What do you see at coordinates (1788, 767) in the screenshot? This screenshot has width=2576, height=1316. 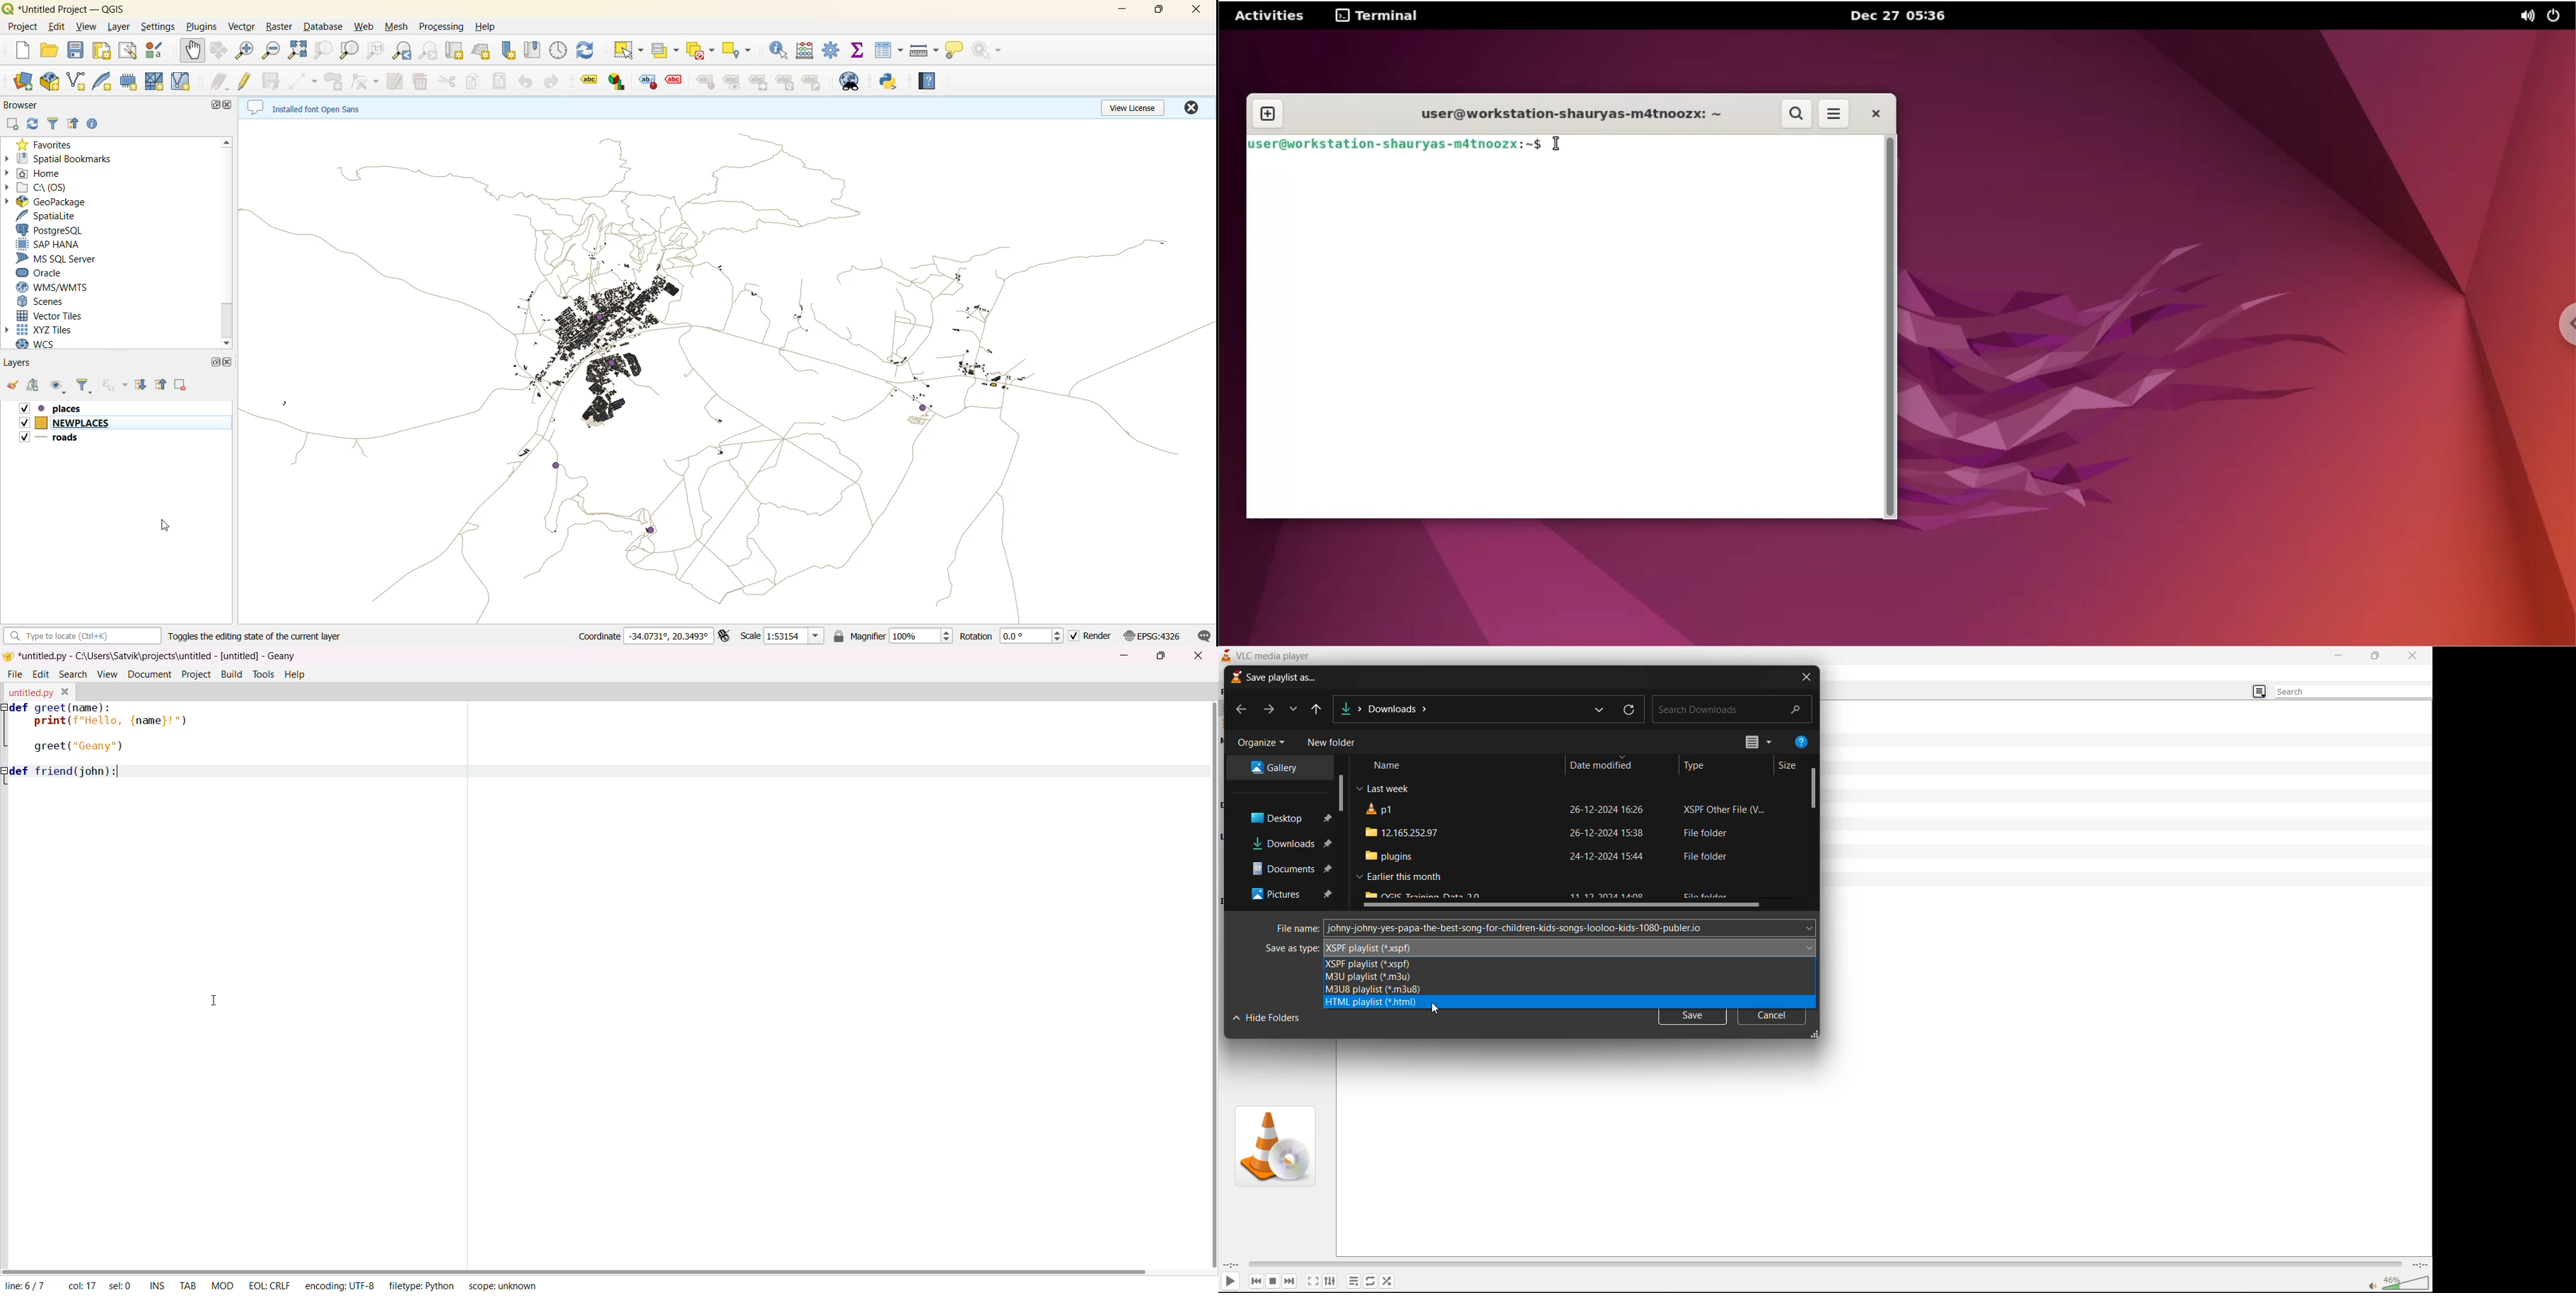 I see `size` at bounding box center [1788, 767].